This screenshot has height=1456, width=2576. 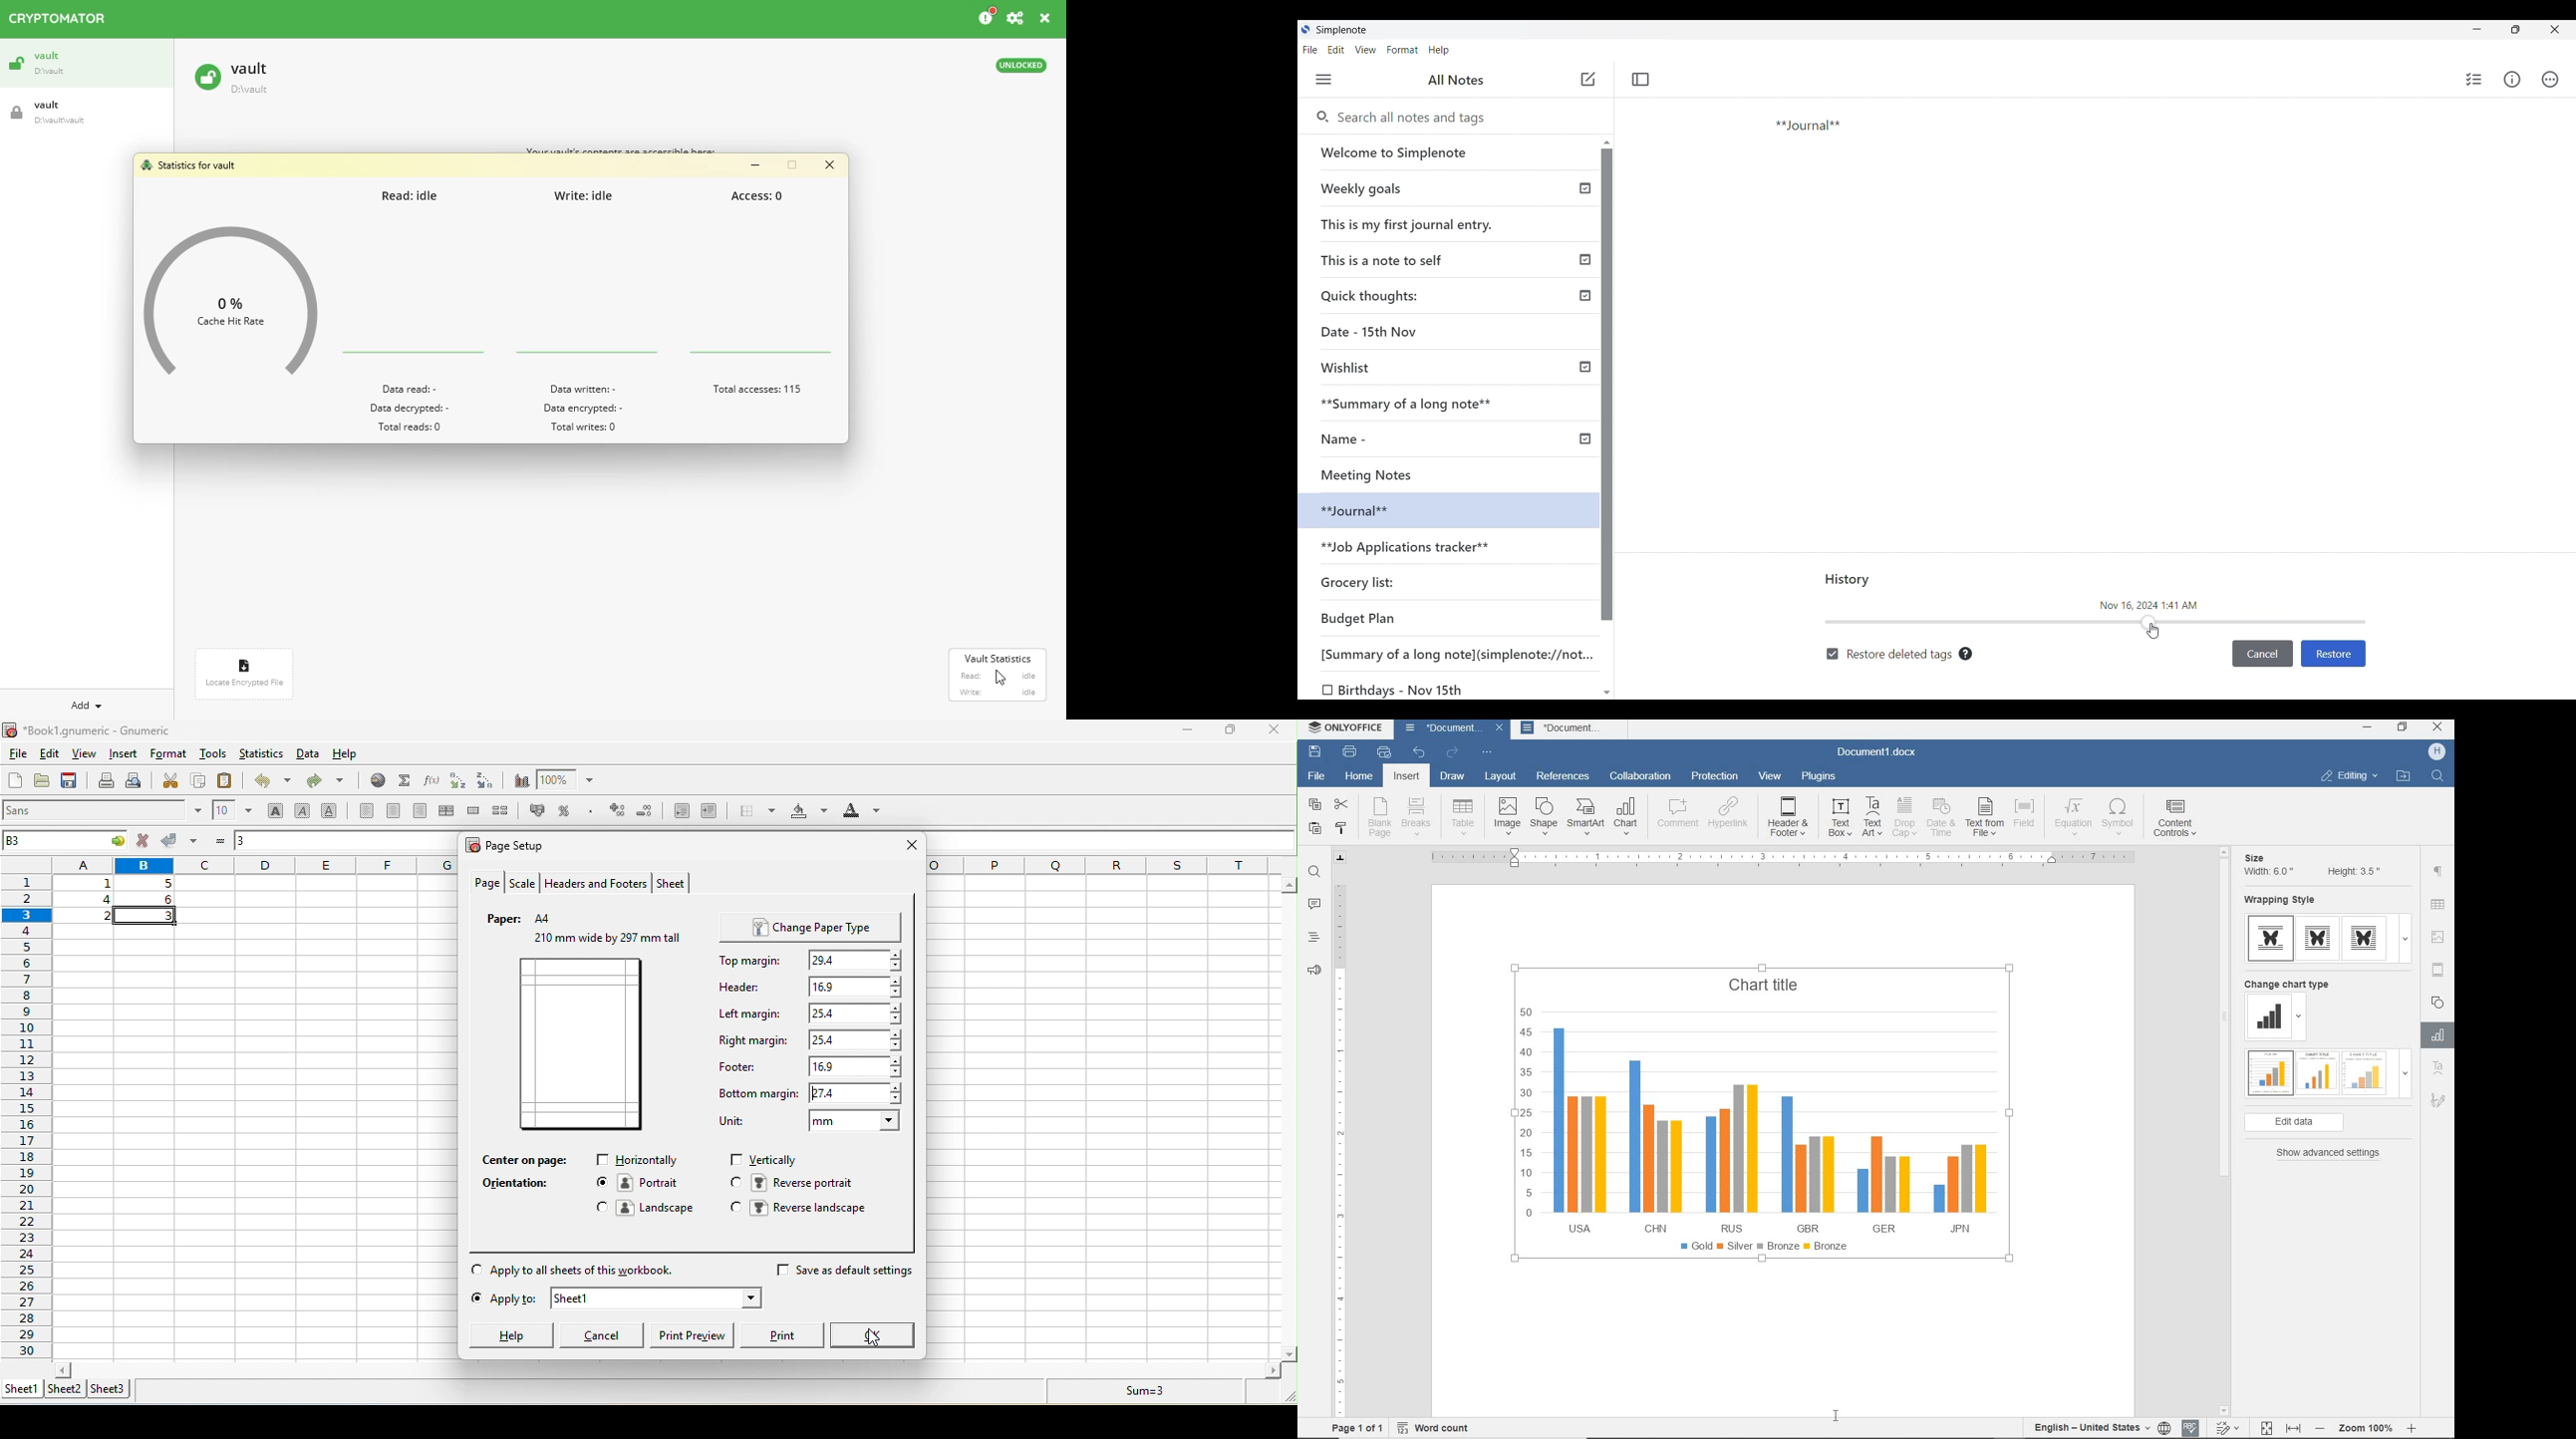 What do you see at coordinates (677, 812) in the screenshot?
I see `decrease the indent` at bounding box center [677, 812].